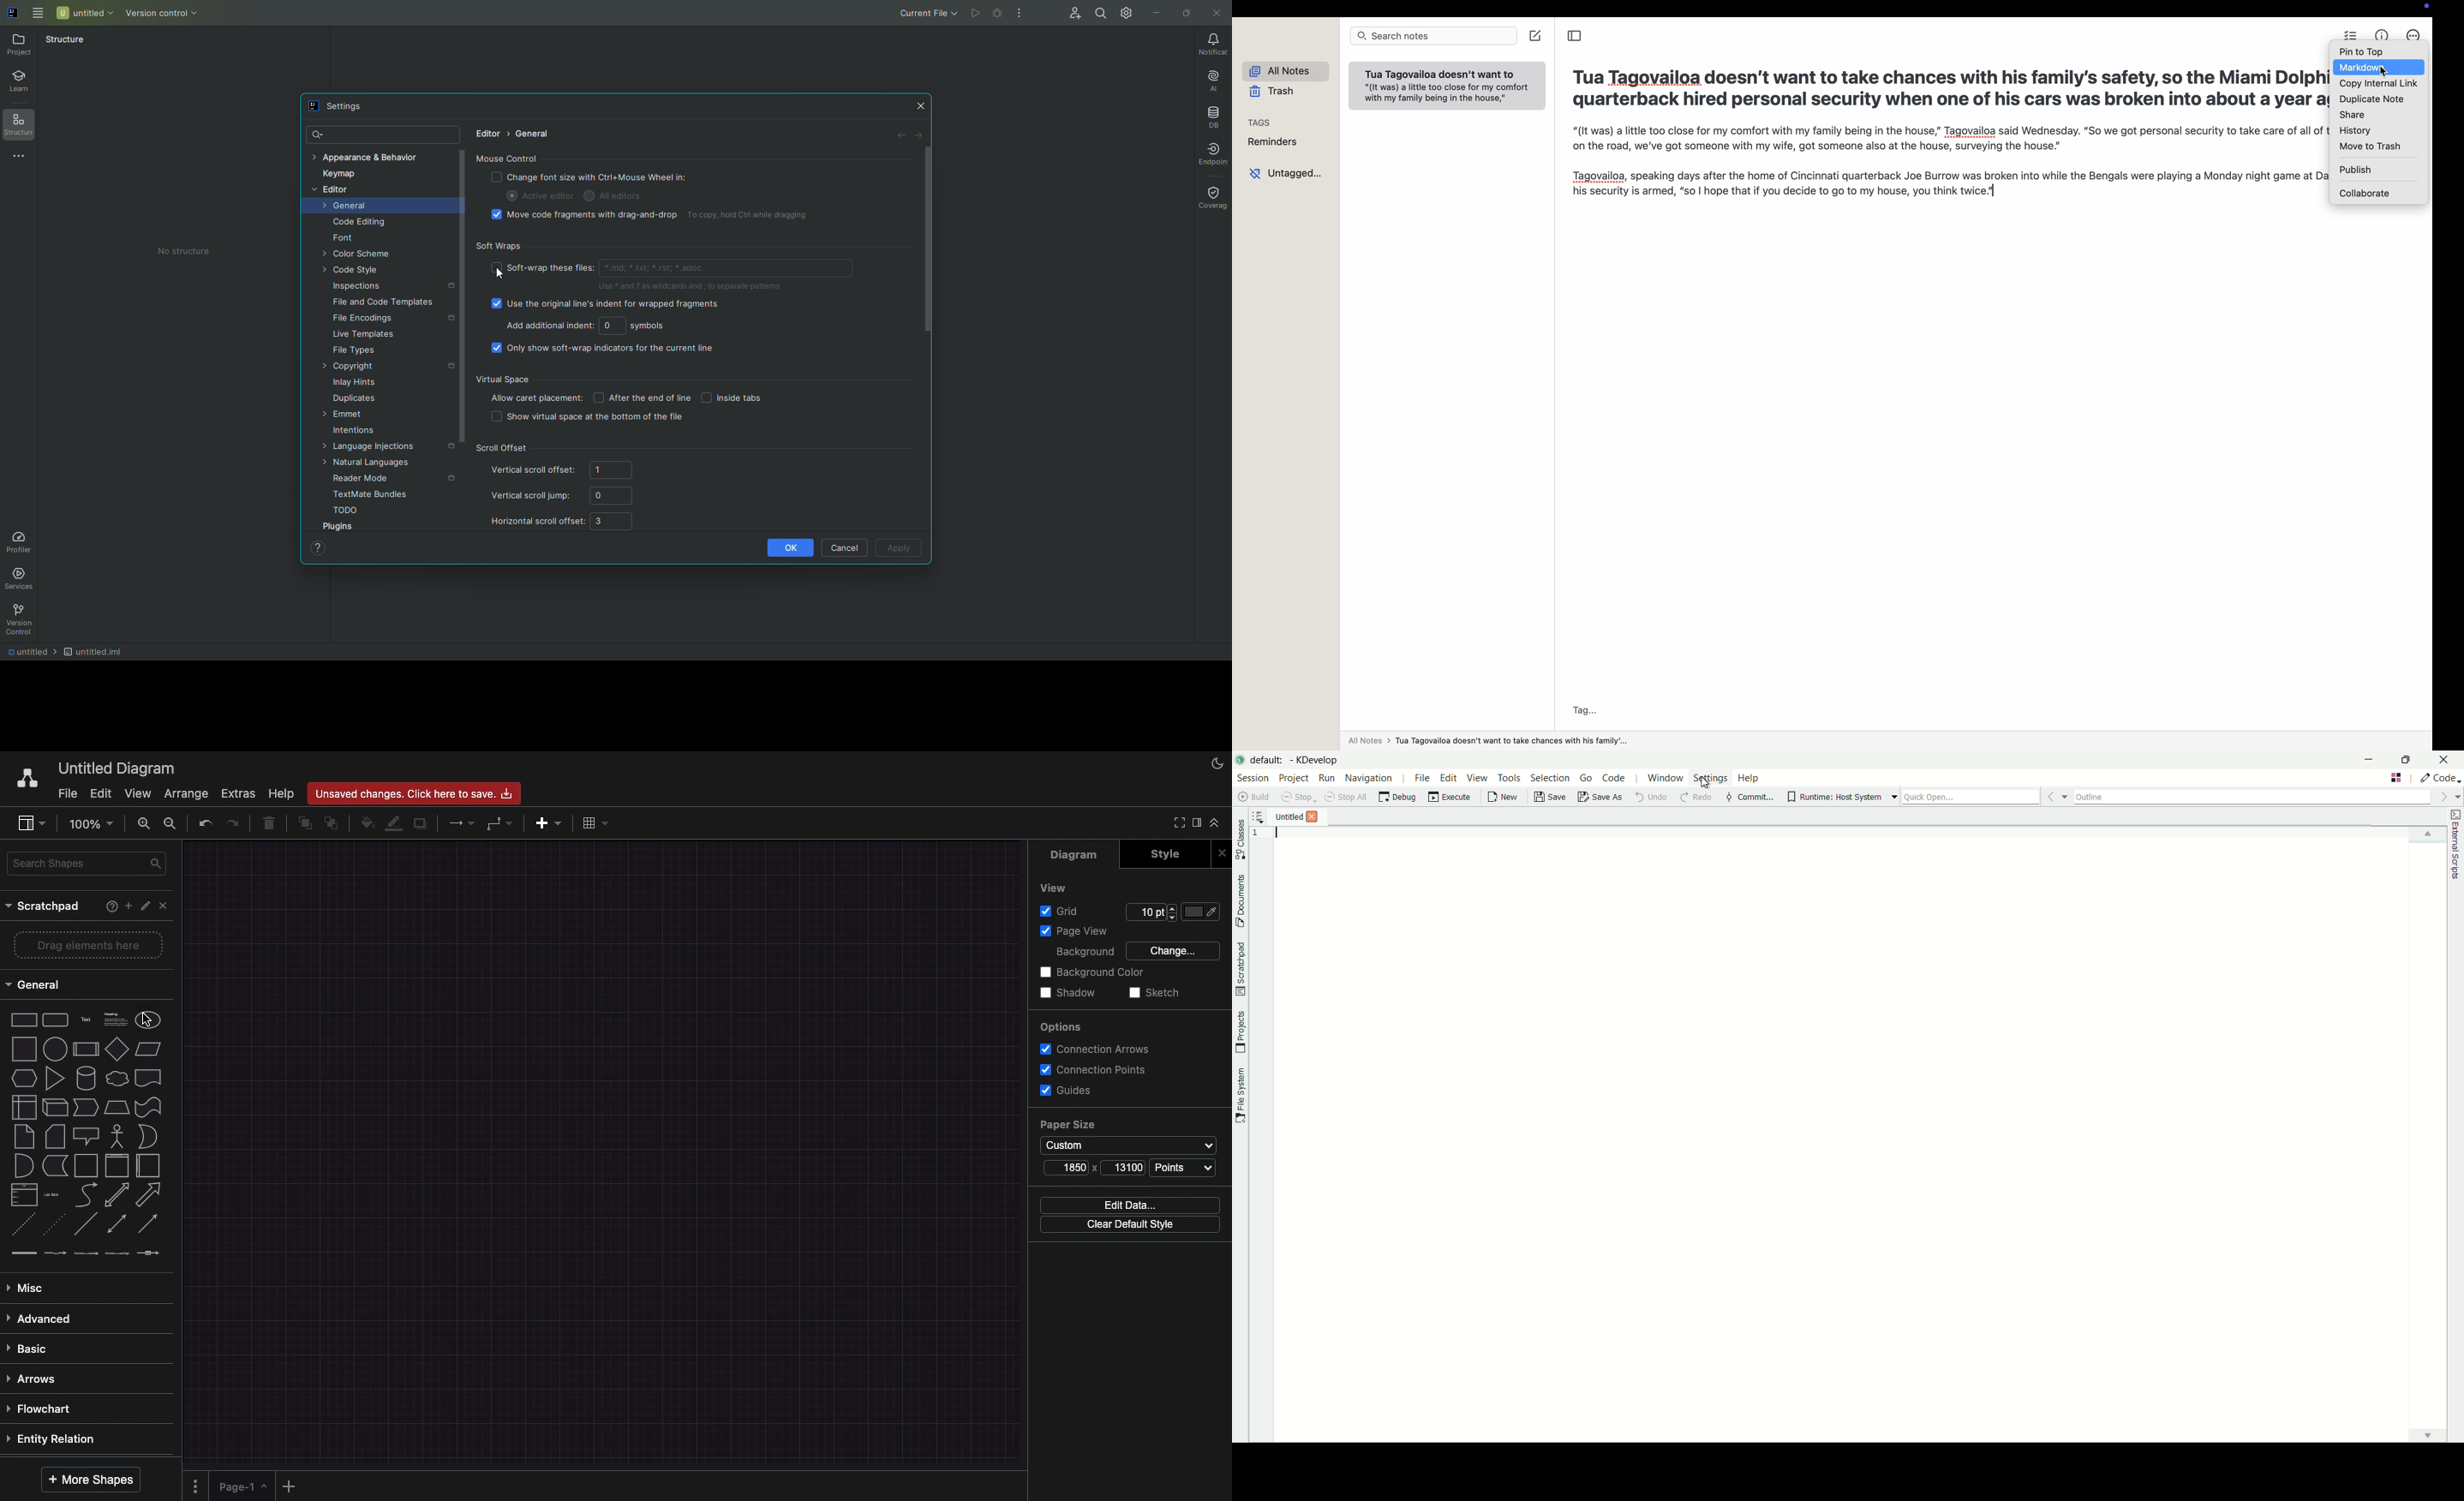 The image size is (2464, 1512). I want to click on 10 pt, so click(1150, 910).